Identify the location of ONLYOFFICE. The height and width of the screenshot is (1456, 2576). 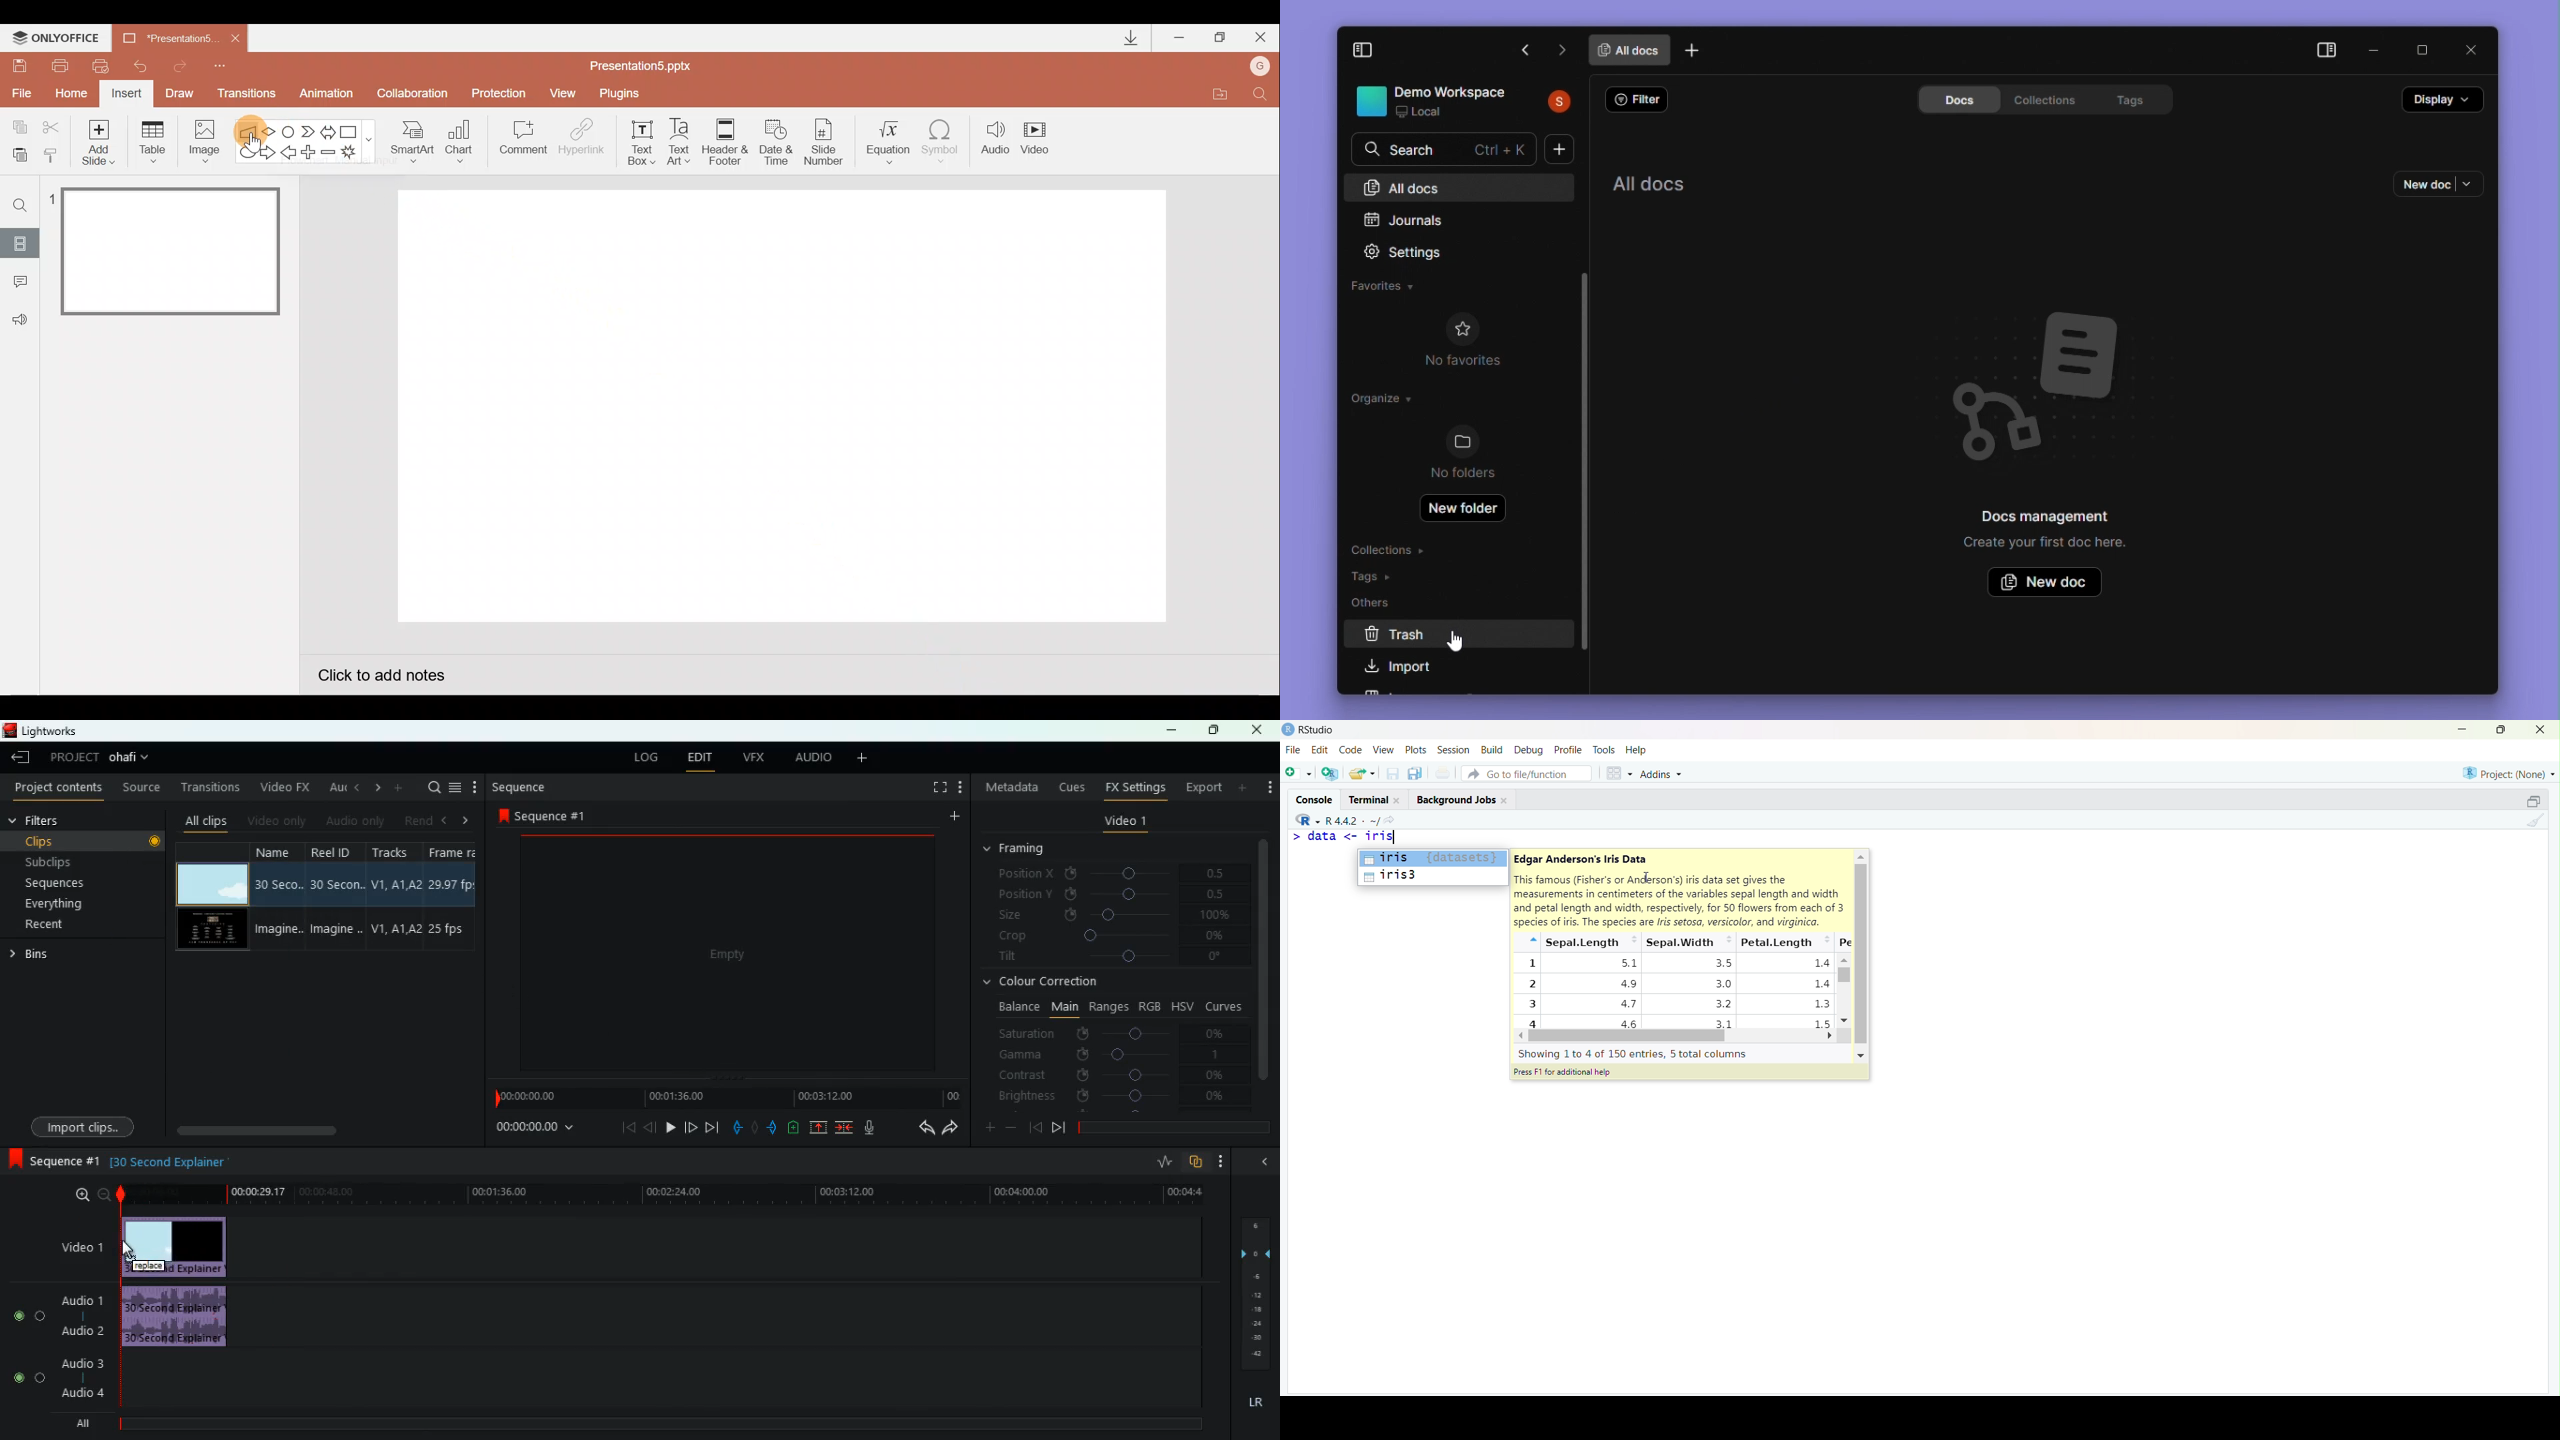
(59, 38).